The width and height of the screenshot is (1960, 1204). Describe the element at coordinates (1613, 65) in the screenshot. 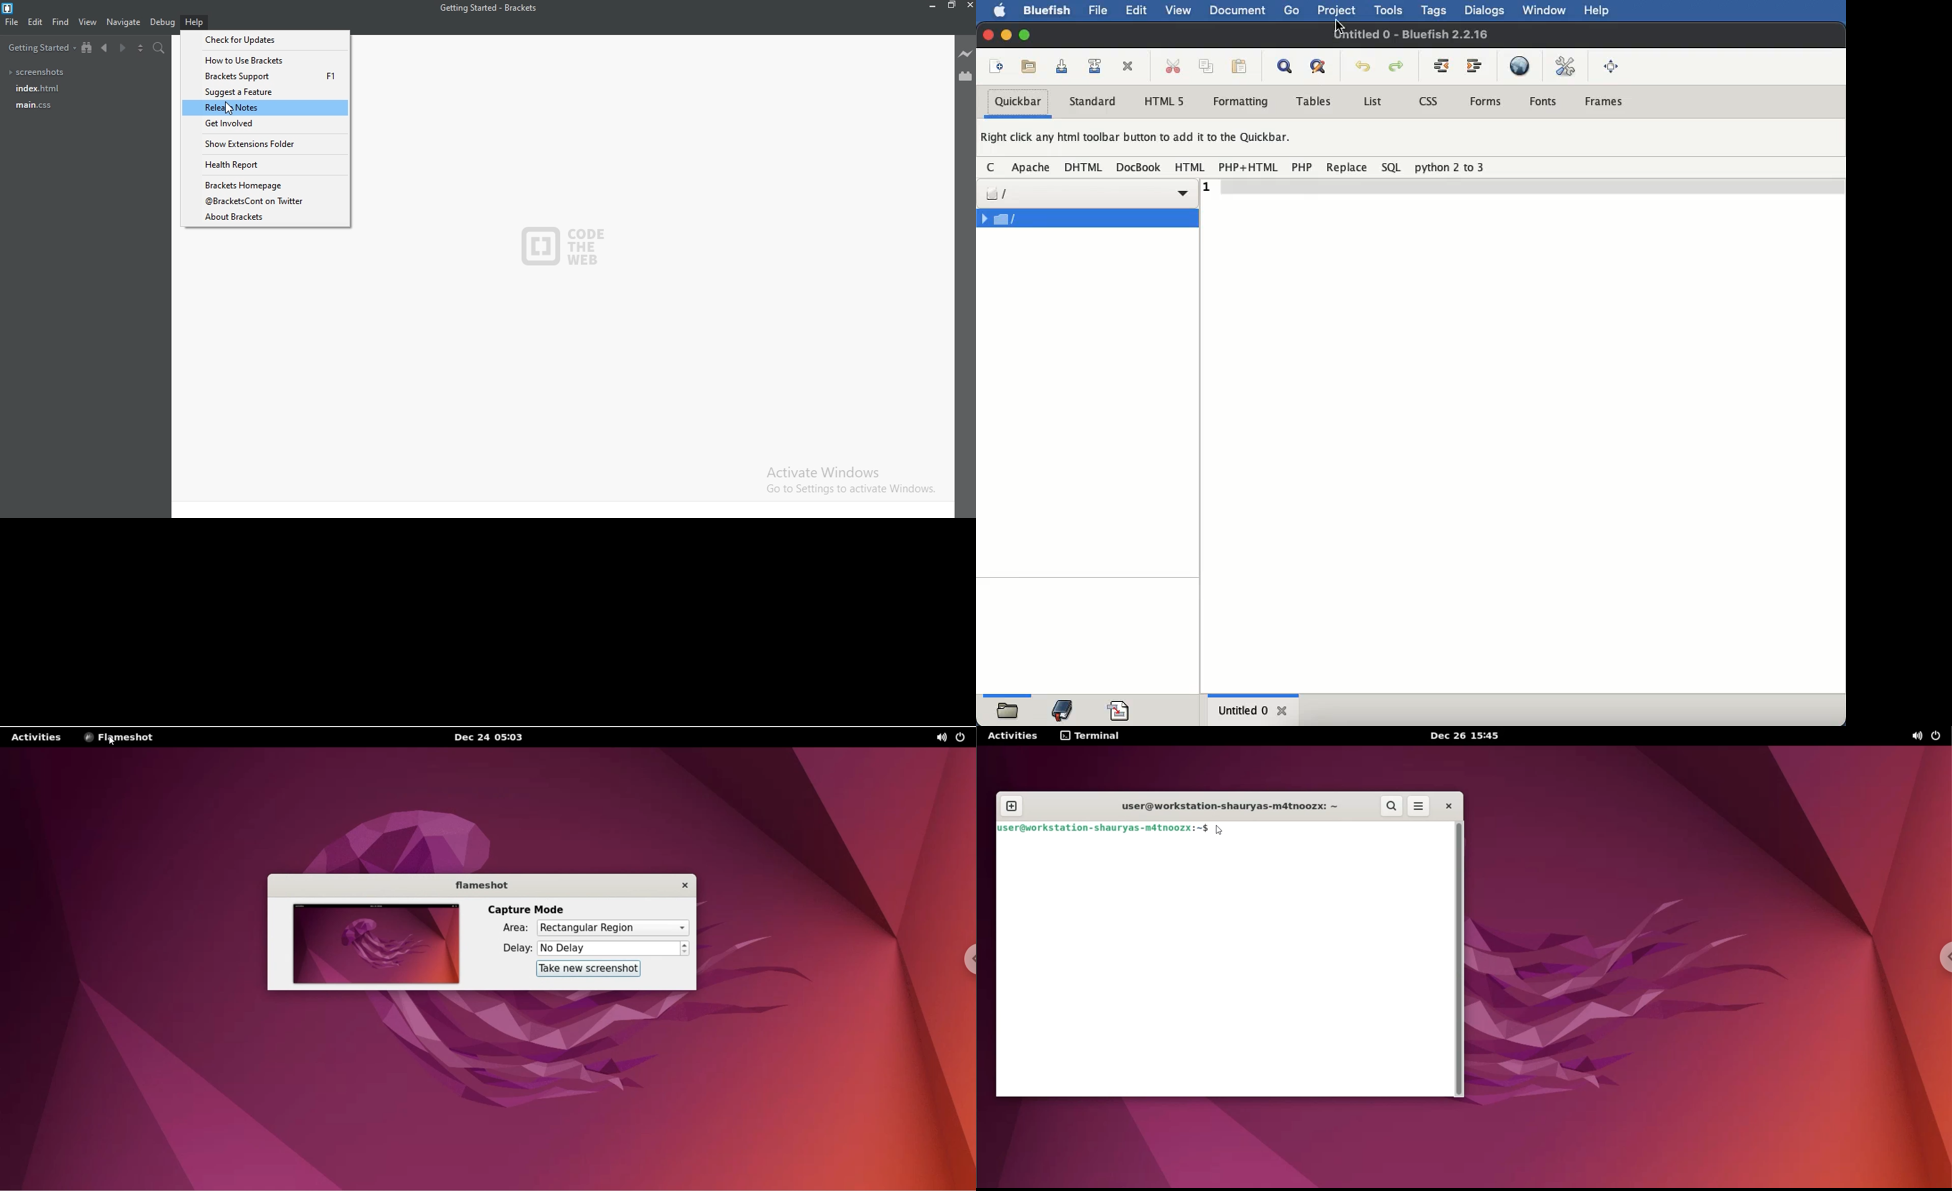

I see `full screen` at that location.